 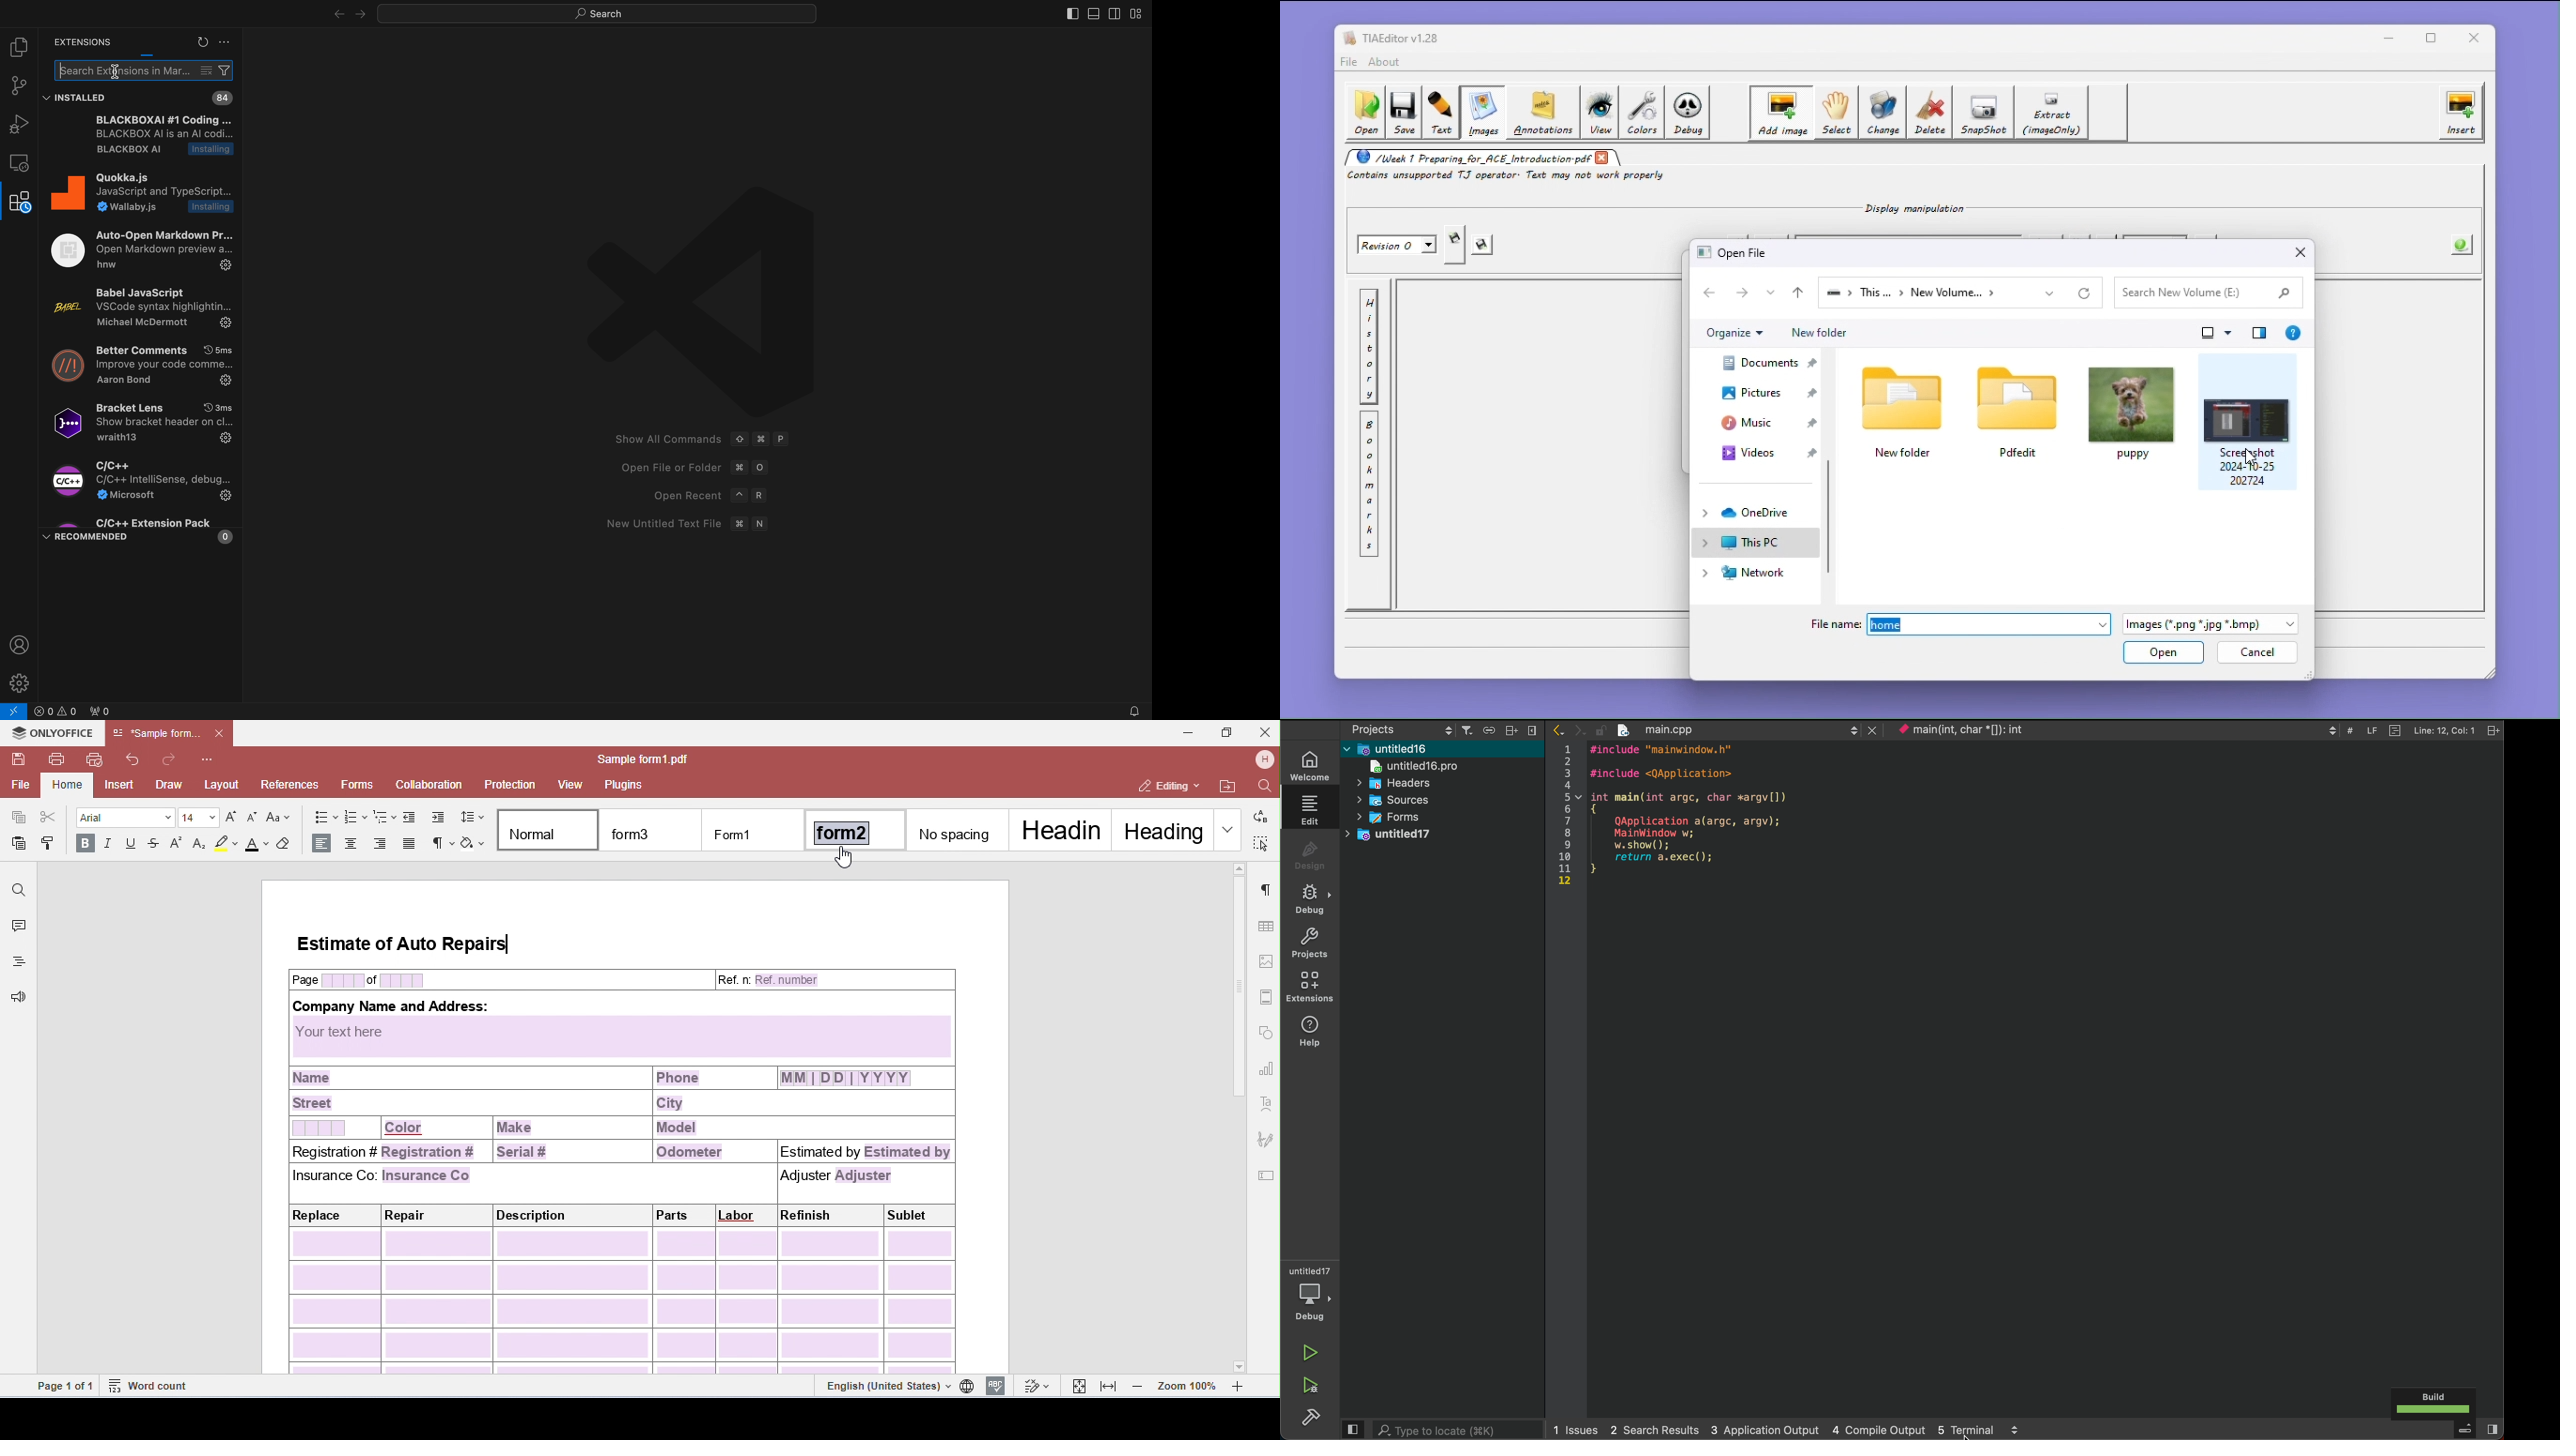 What do you see at coordinates (1418, 748) in the screenshot?
I see `untitled 16` at bounding box center [1418, 748].